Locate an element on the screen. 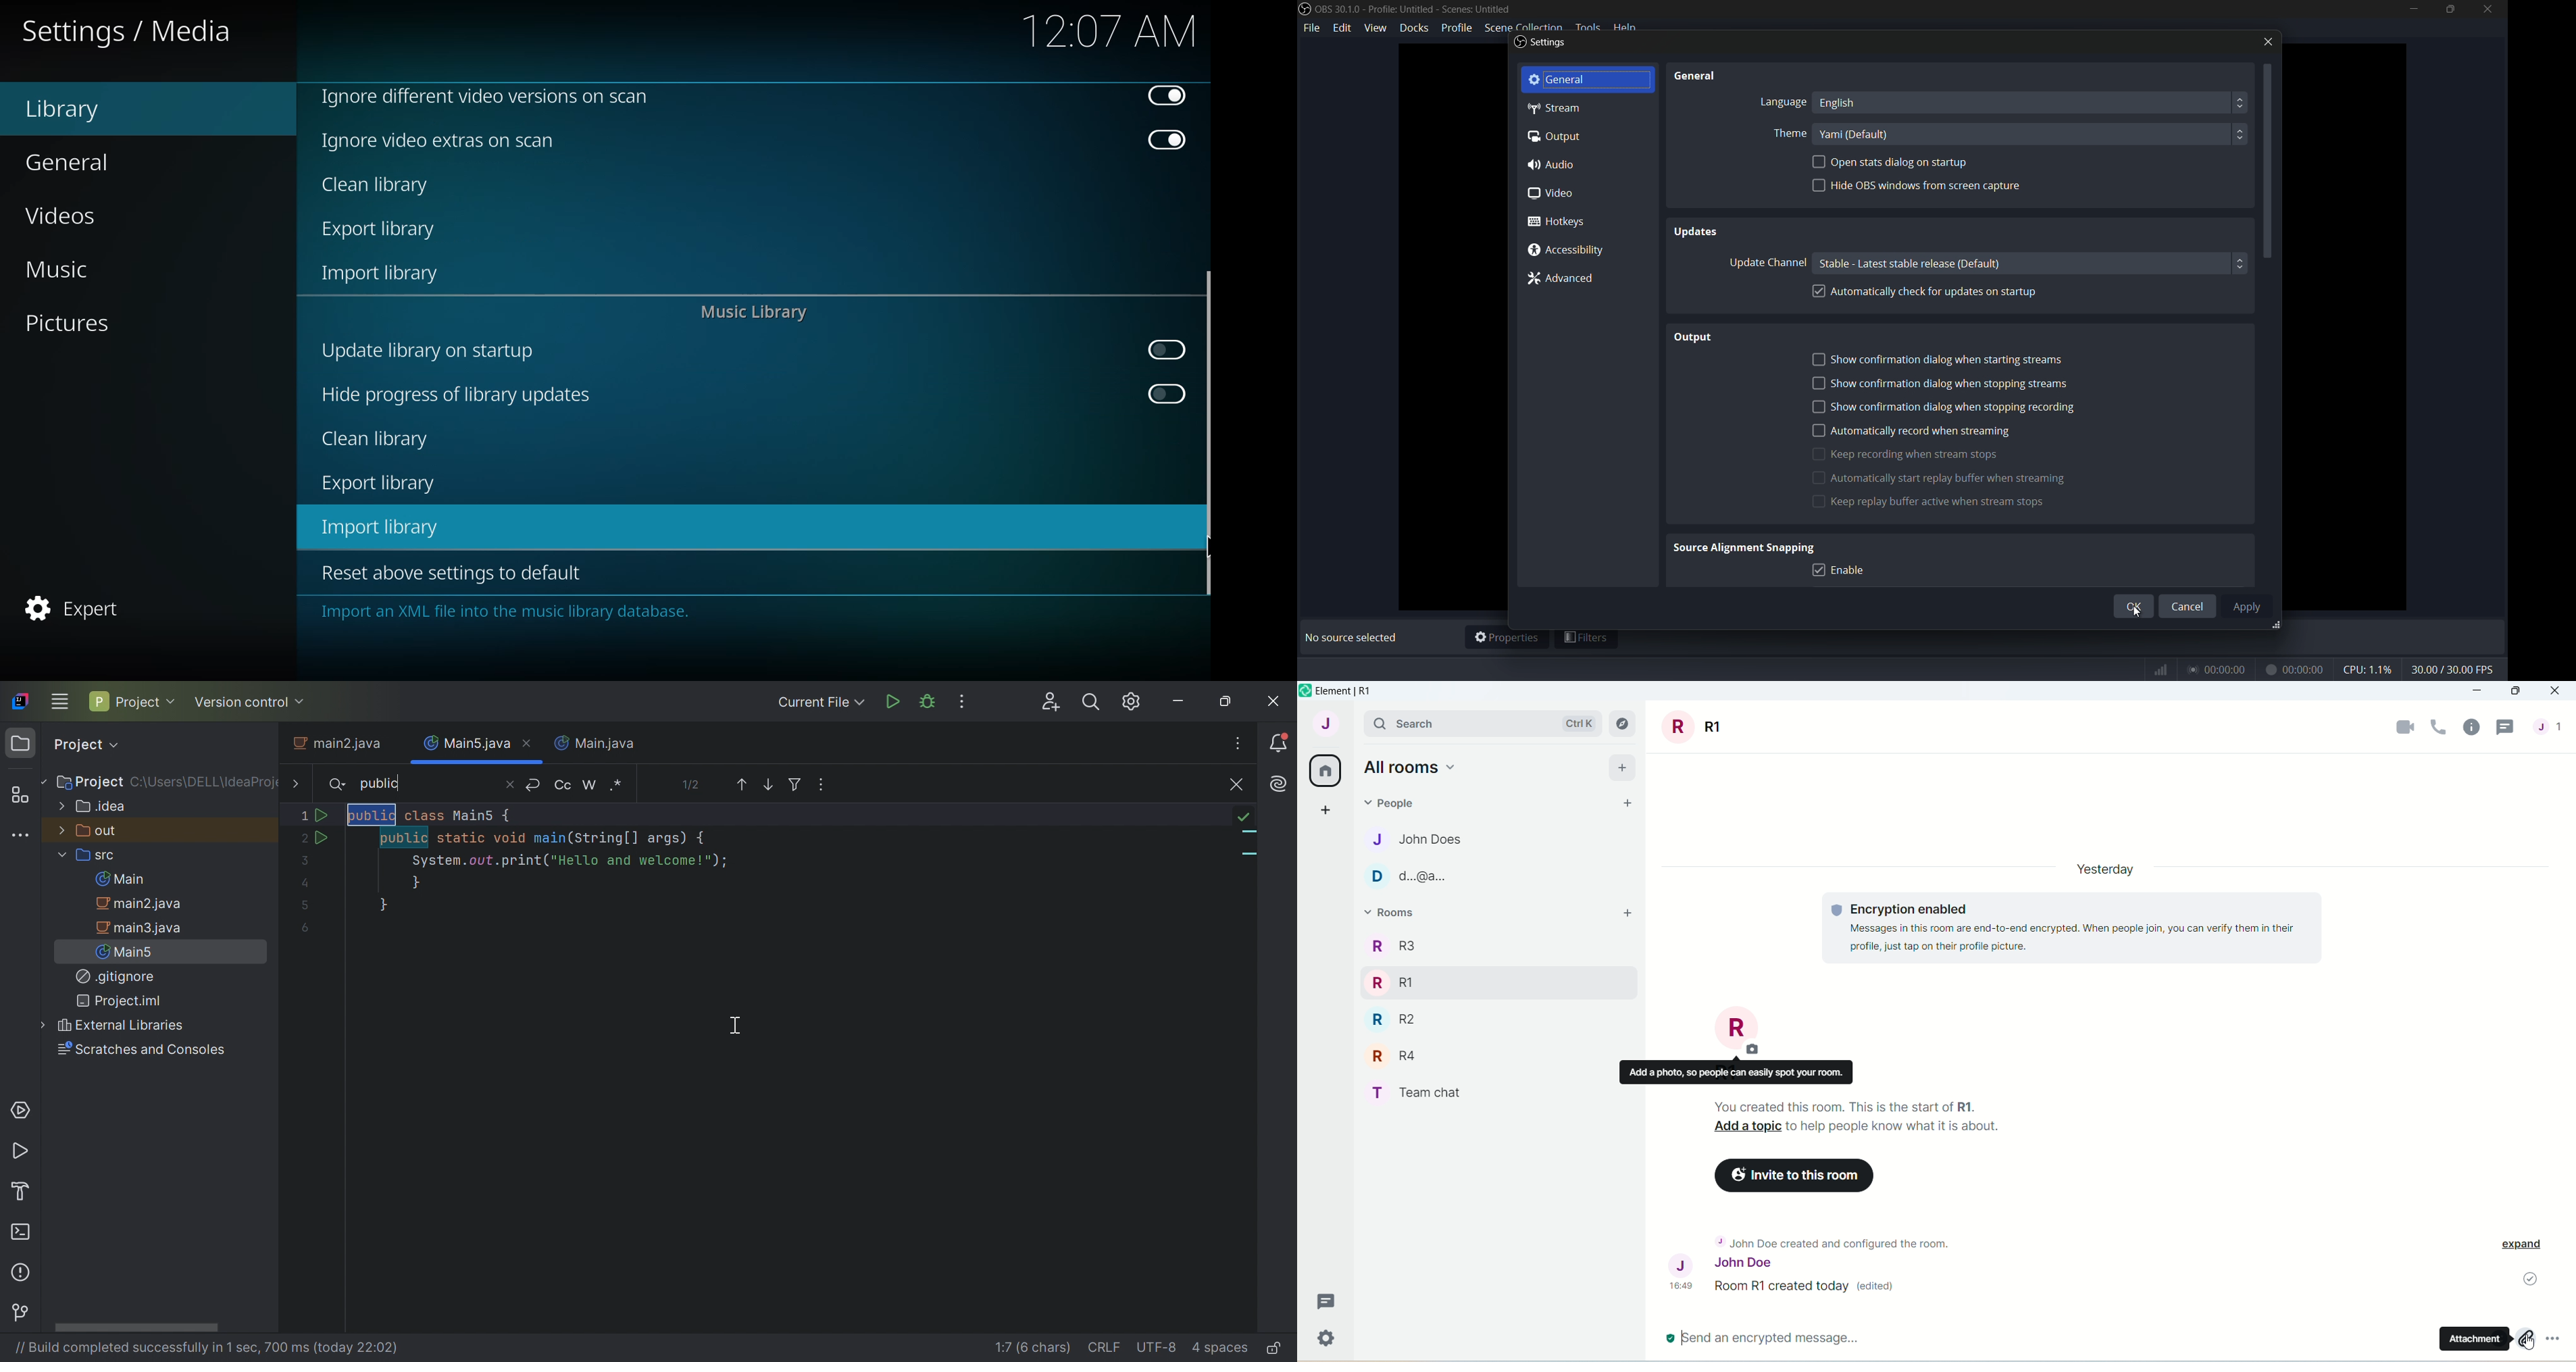 The height and width of the screenshot is (1372, 2576). time is located at coordinates (1684, 1287).